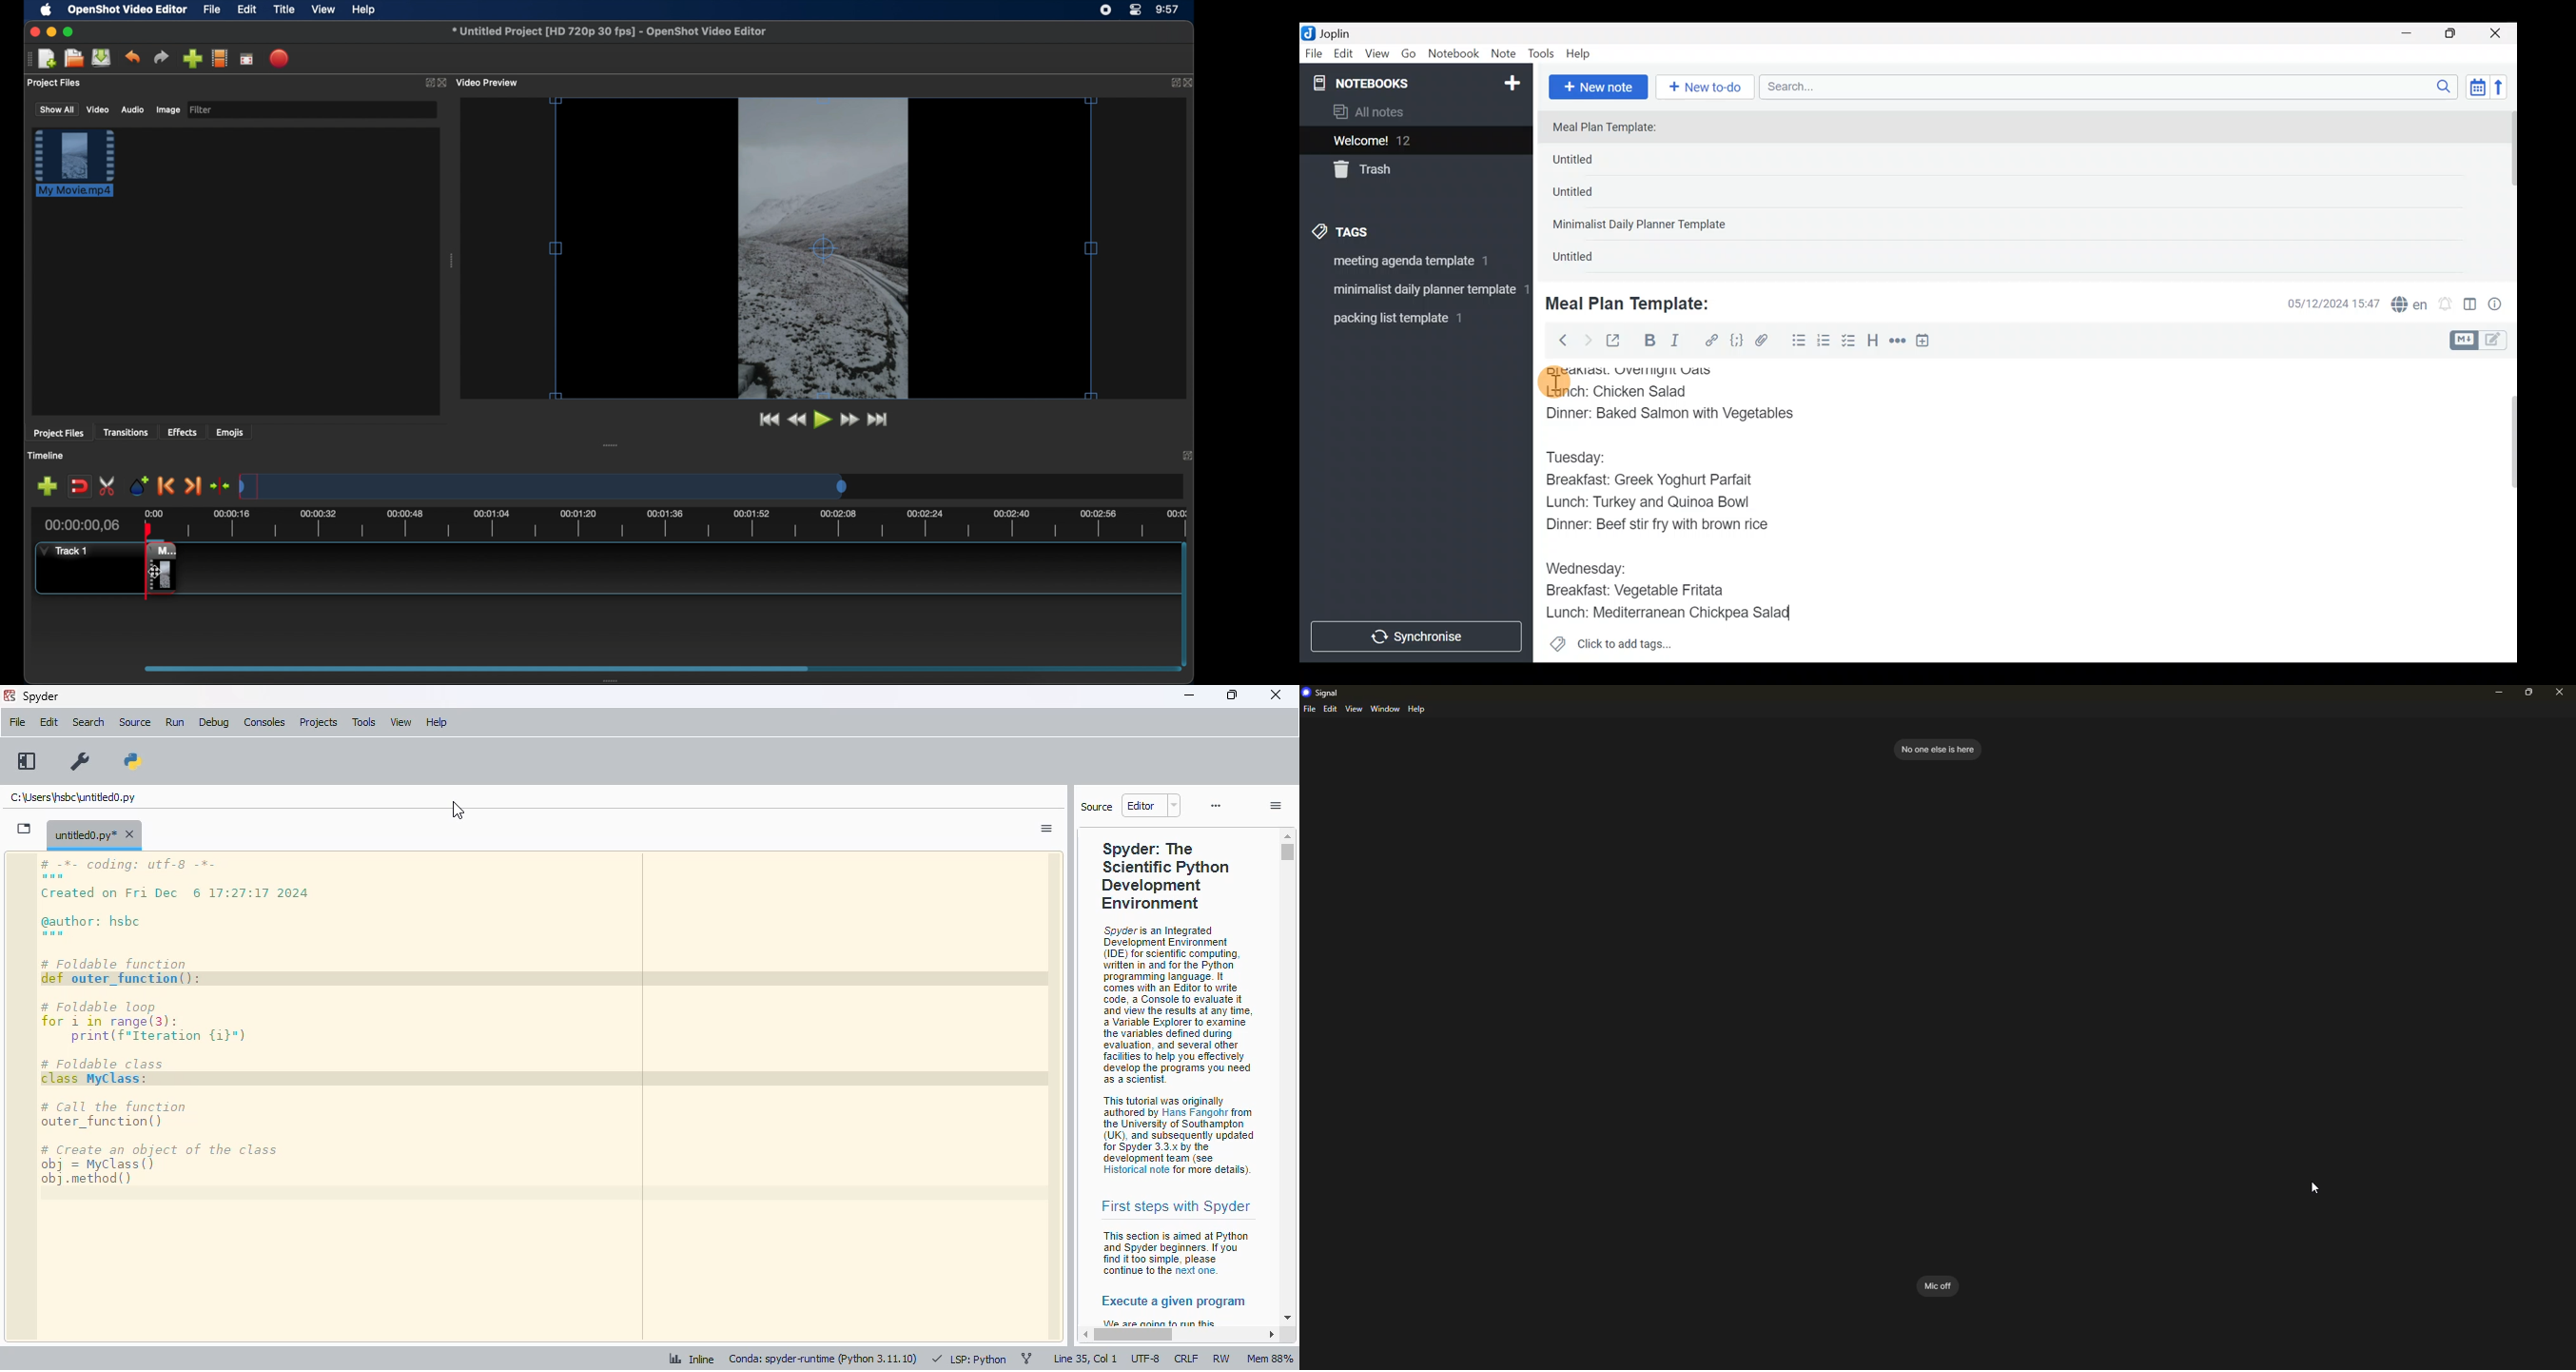  What do you see at coordinates (1389, 82) in the screenshot?
I see `Notebooks` at bounding box center [1389, 82].